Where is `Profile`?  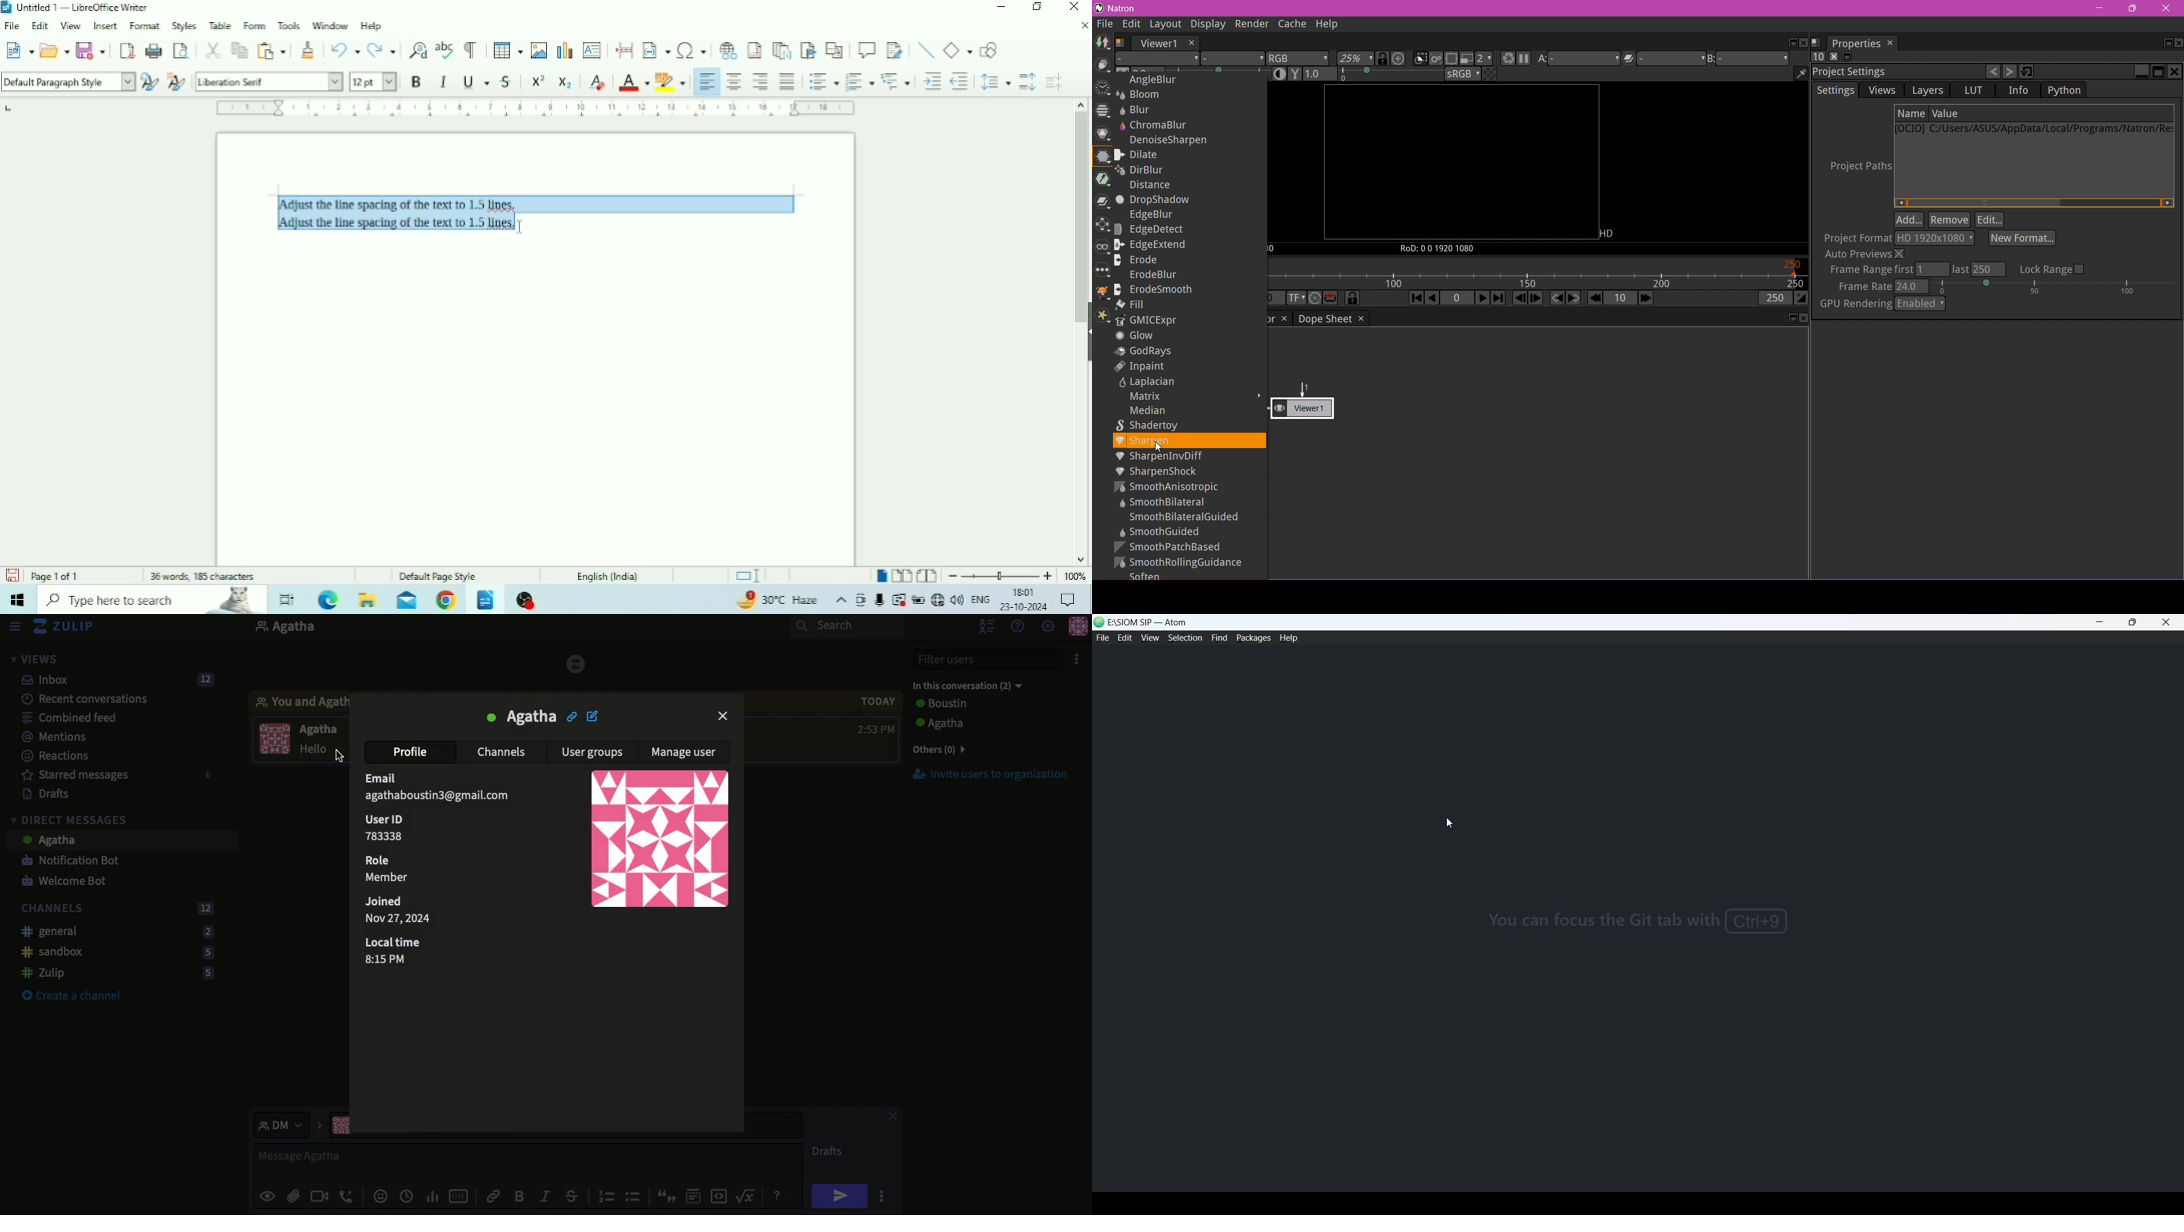
Profile is located at coordinates (1078, 628).